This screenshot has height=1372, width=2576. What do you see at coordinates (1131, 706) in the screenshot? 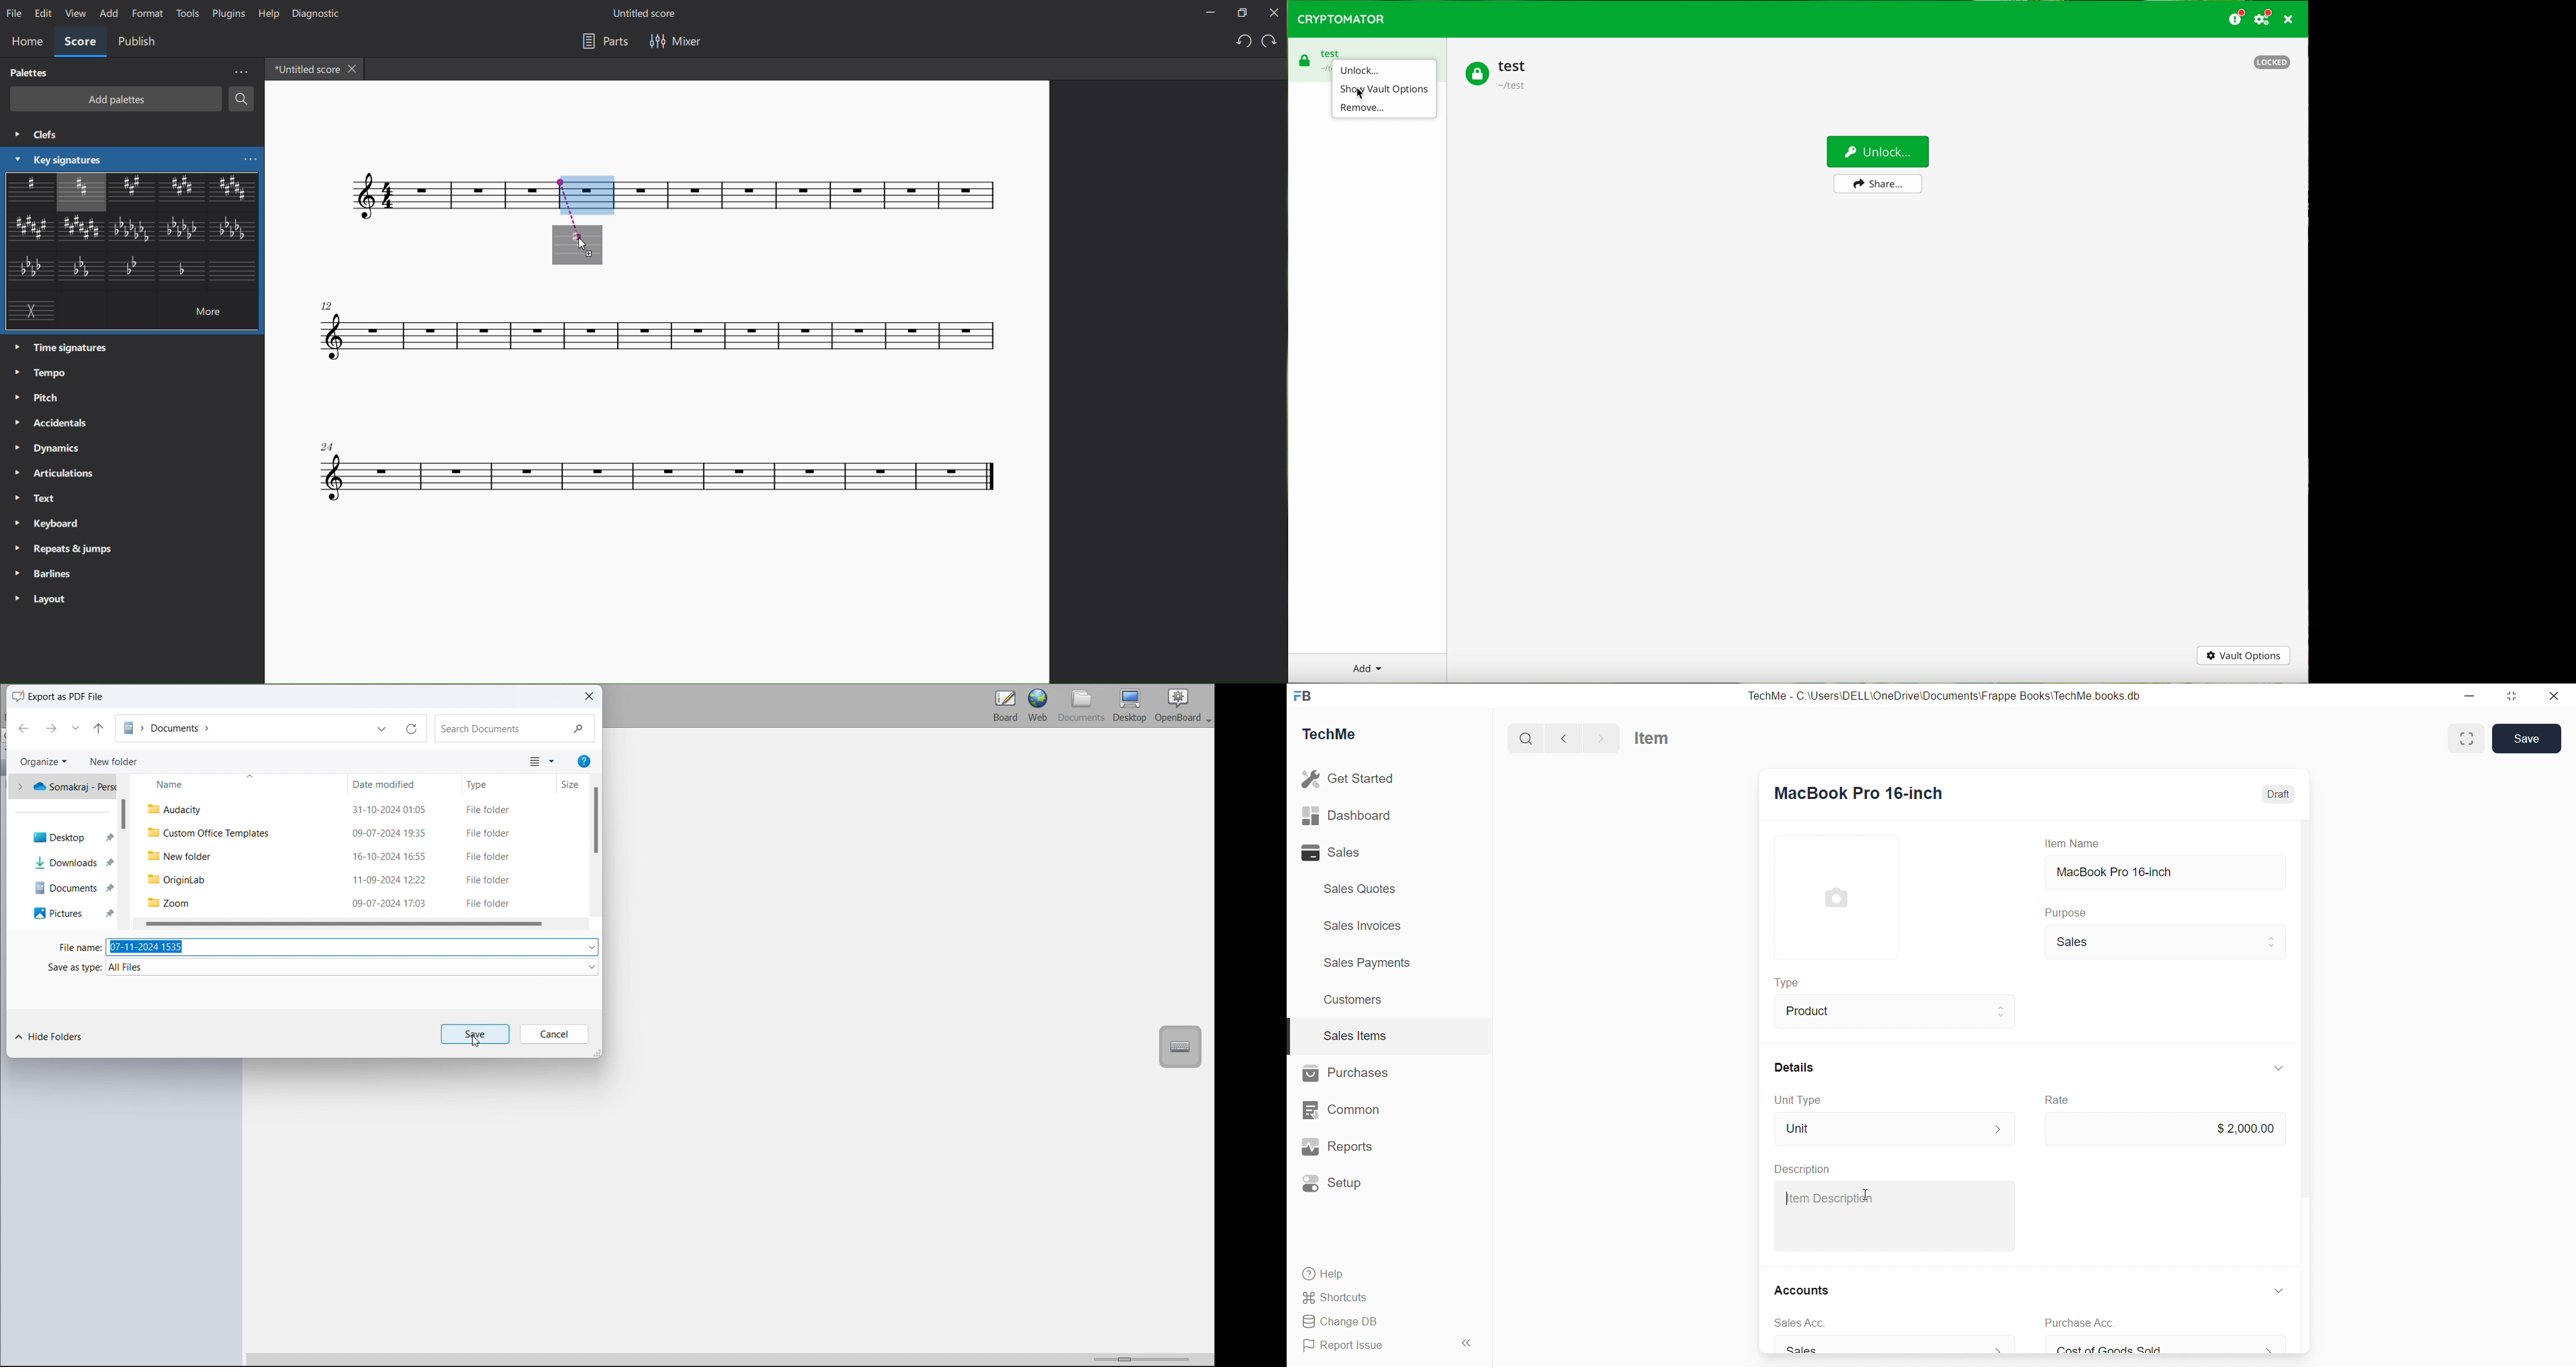
I see `desktop` at bounding box center [1131, 706].